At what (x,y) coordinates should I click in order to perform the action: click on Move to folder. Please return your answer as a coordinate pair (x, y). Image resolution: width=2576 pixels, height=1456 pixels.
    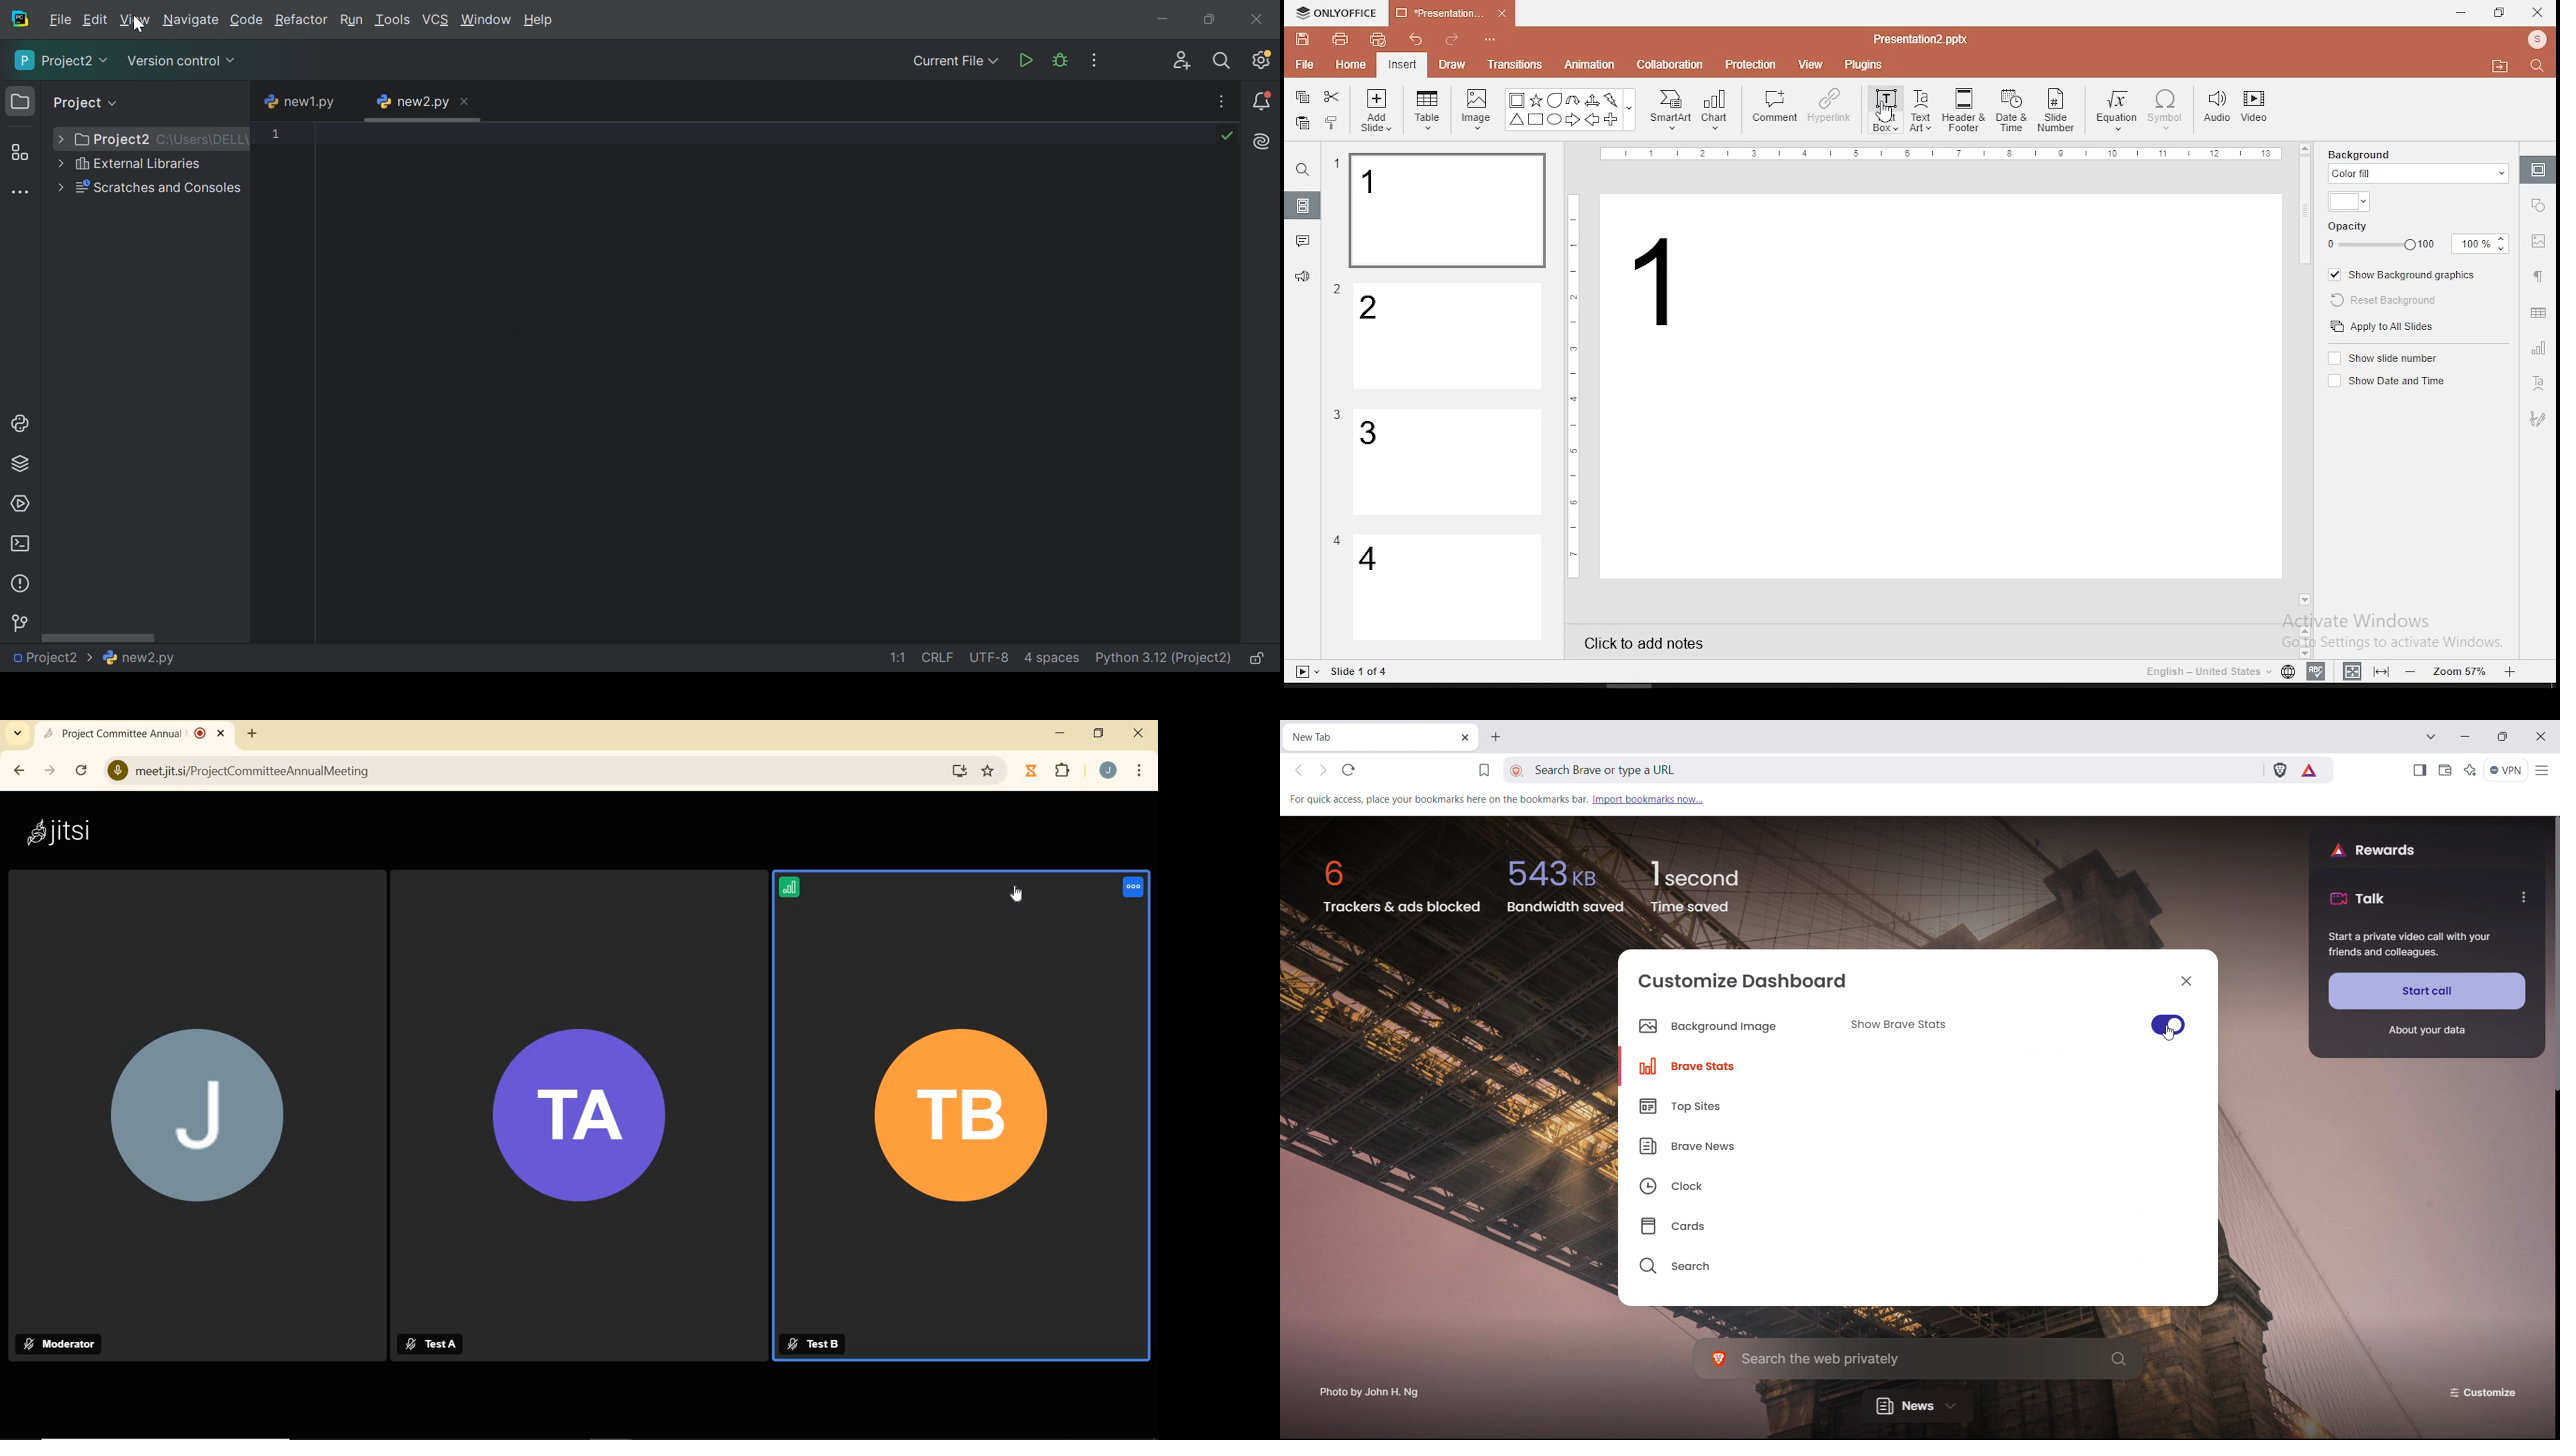
    Looking at the image, I should click on (2503, 68).